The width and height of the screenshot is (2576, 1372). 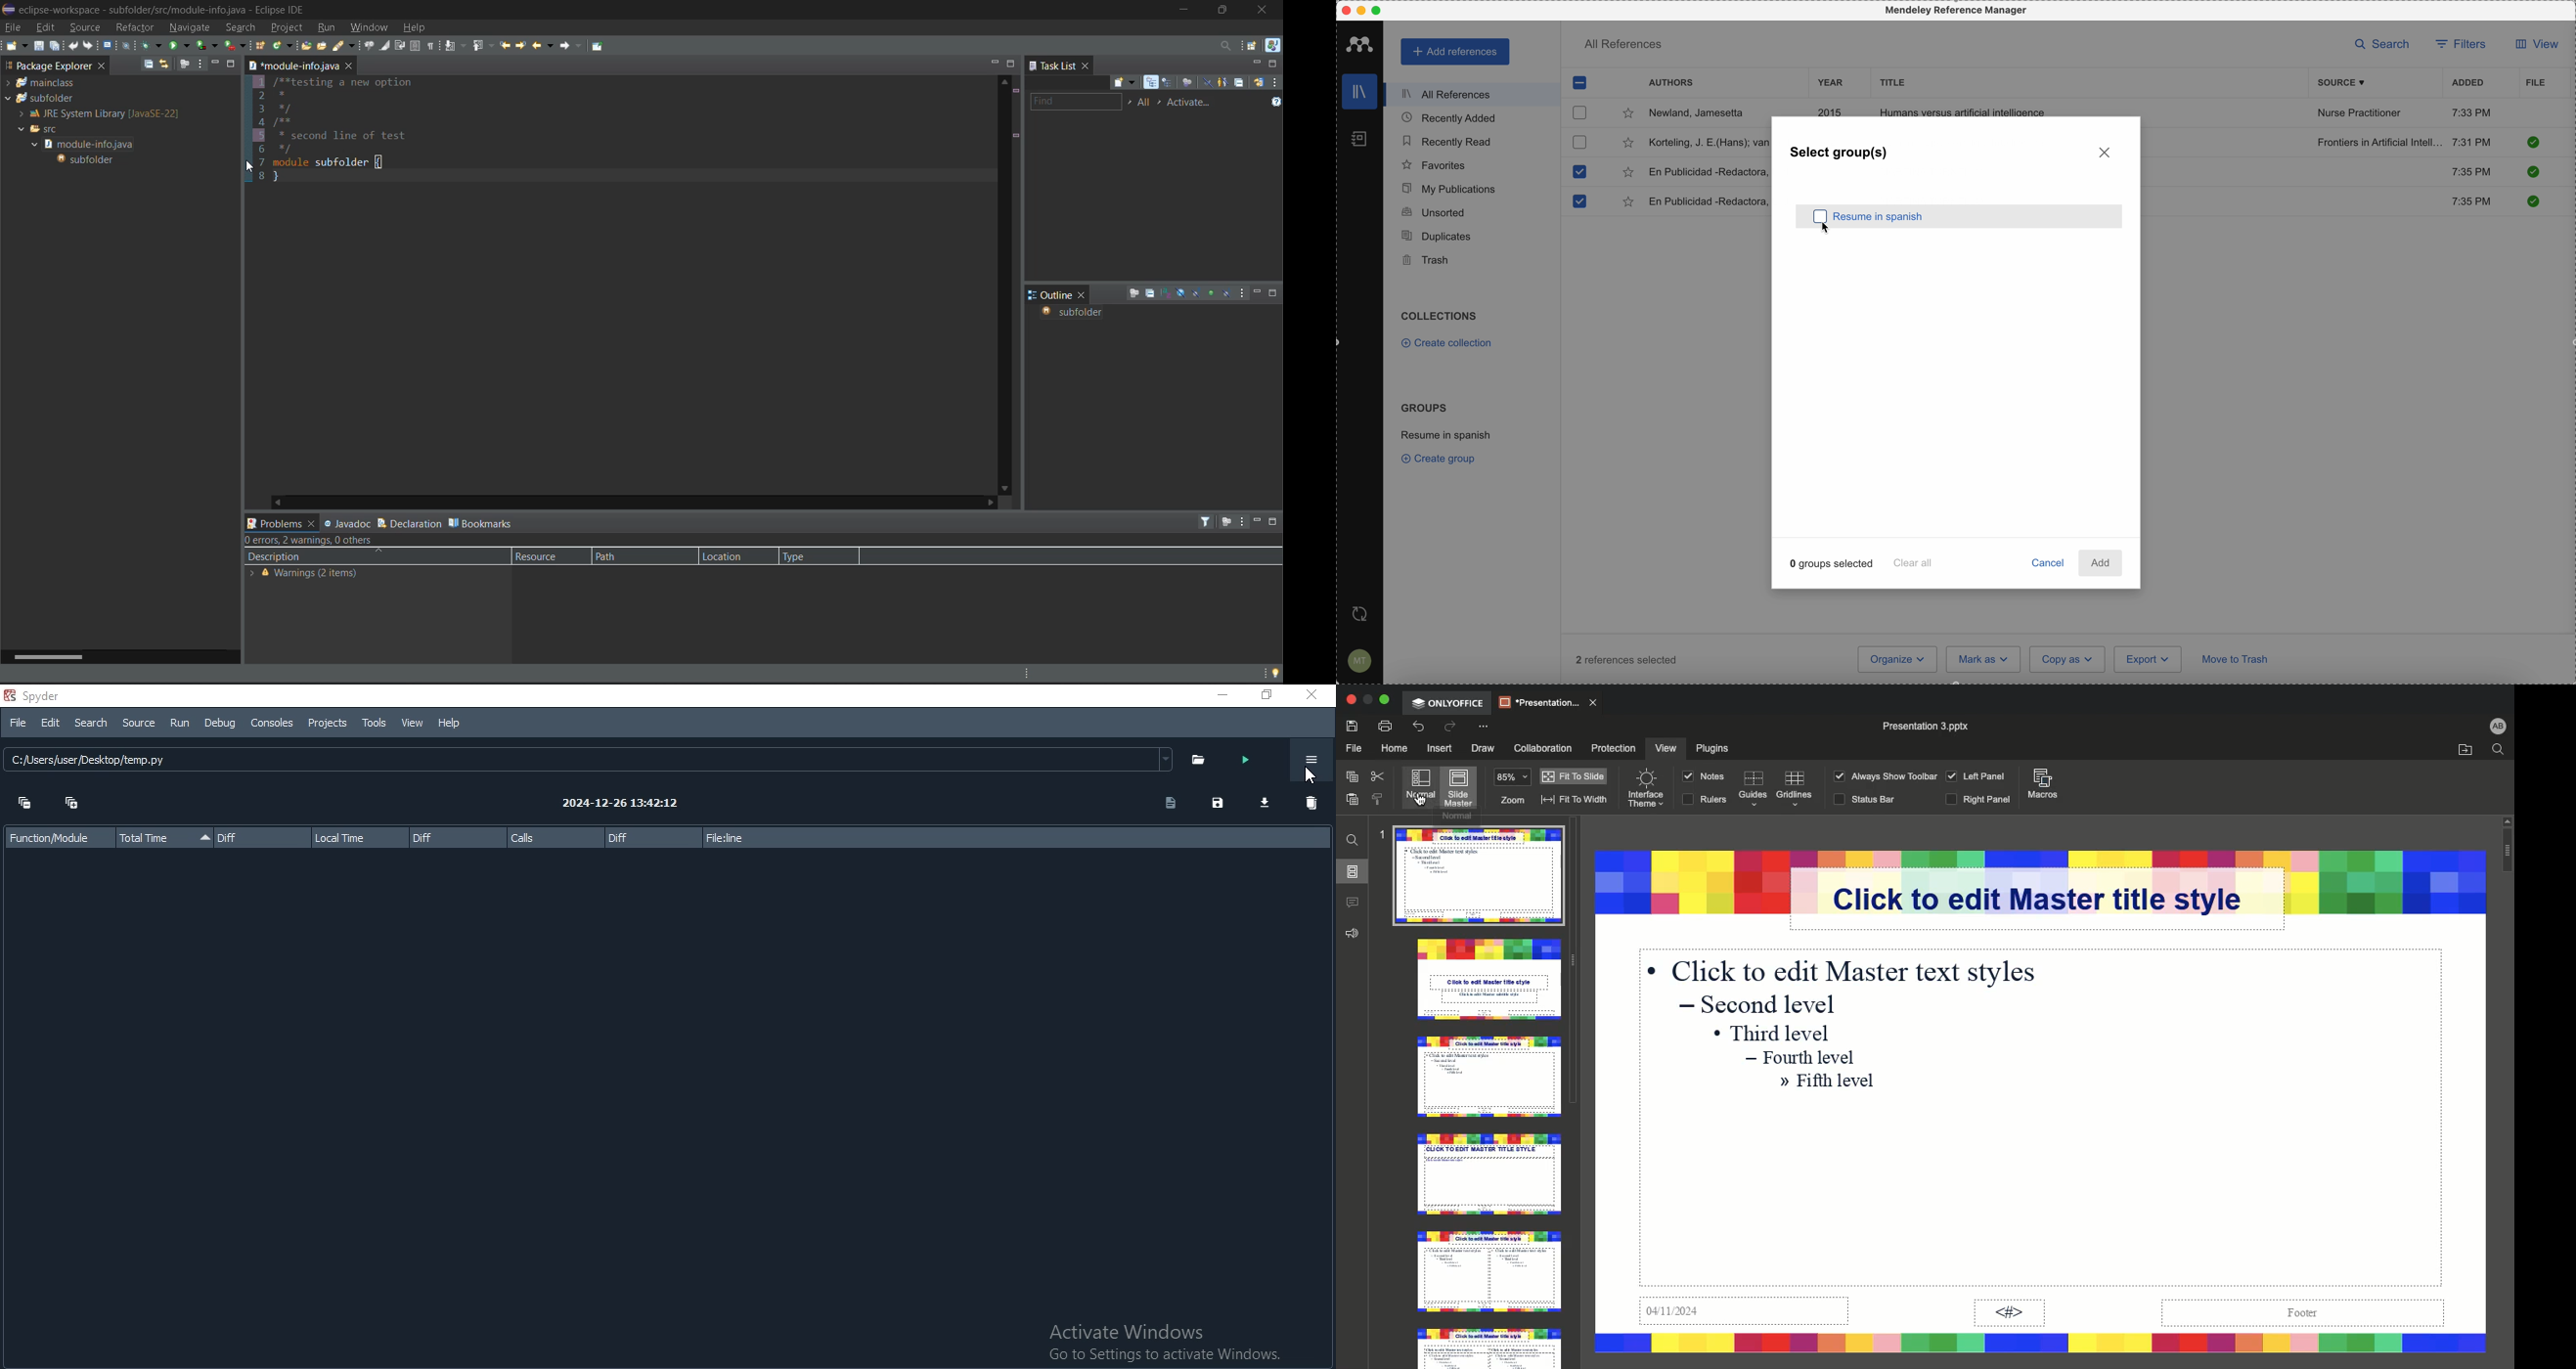 What do you see at coordinates (1847, 969) in the screenshot?
I see `¢ Click to edit Master text styles` at bounding box center [1847, 969].